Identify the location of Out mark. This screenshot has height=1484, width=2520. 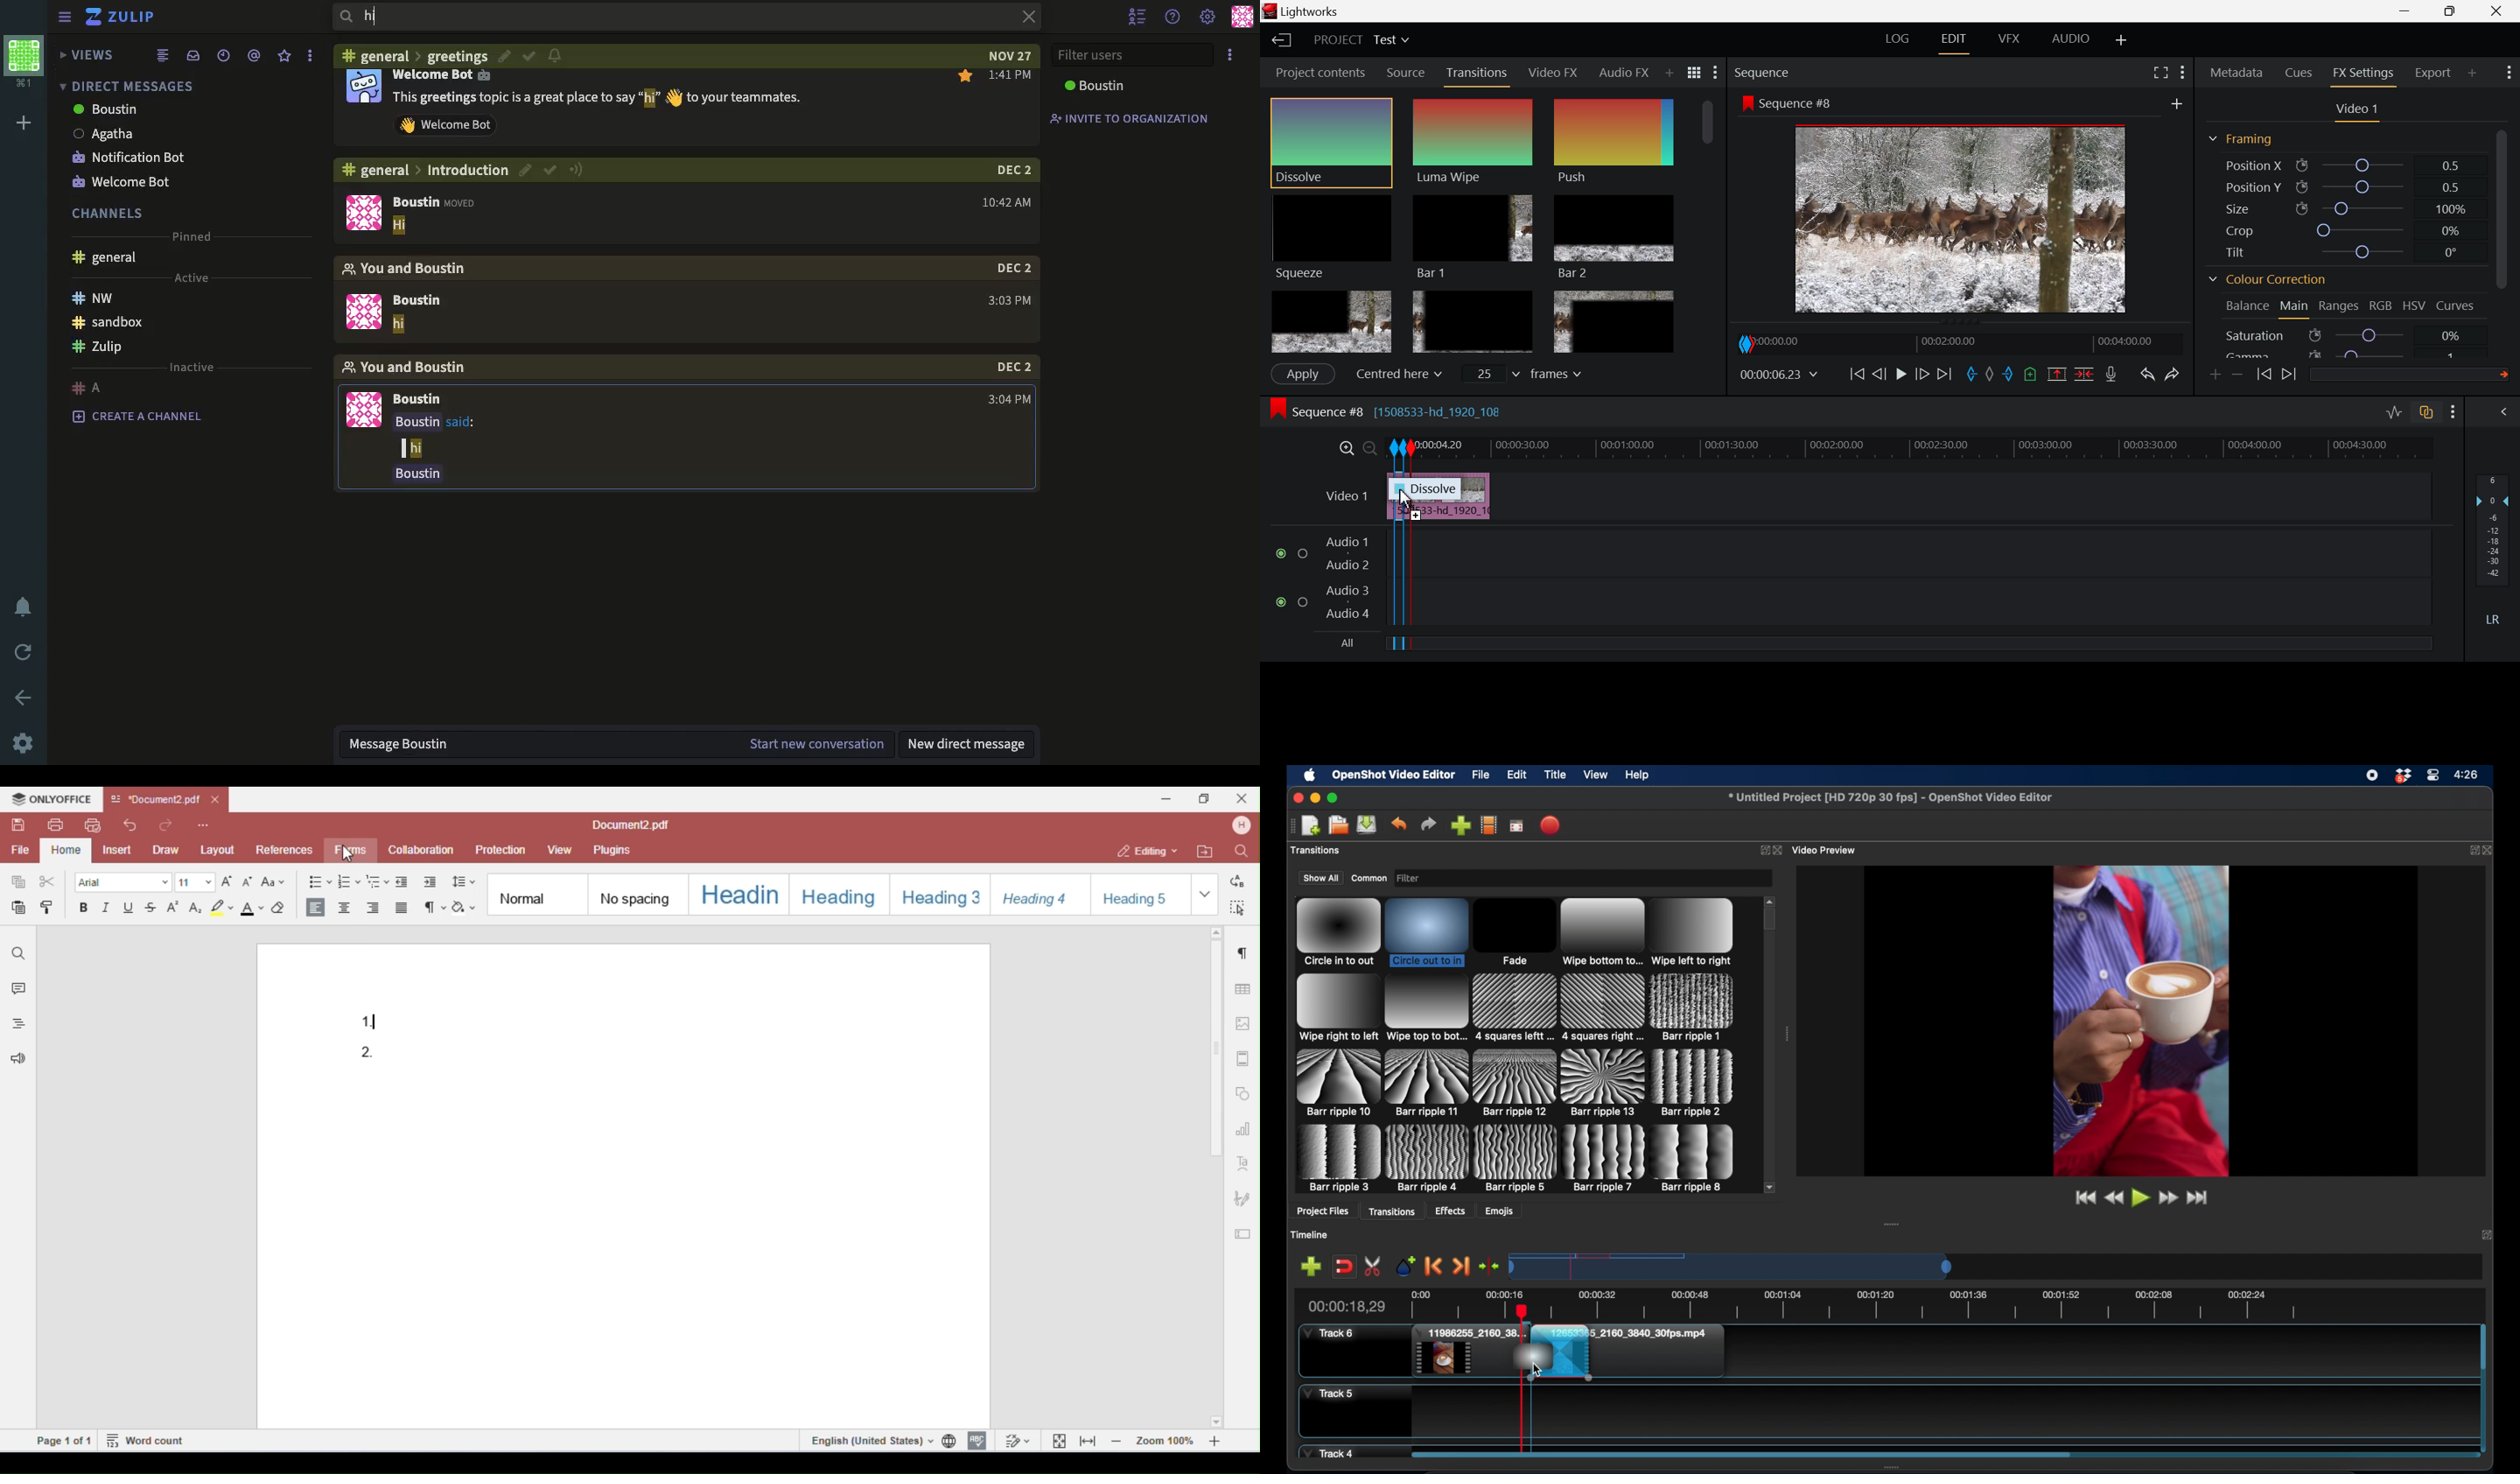
(2008, 375).